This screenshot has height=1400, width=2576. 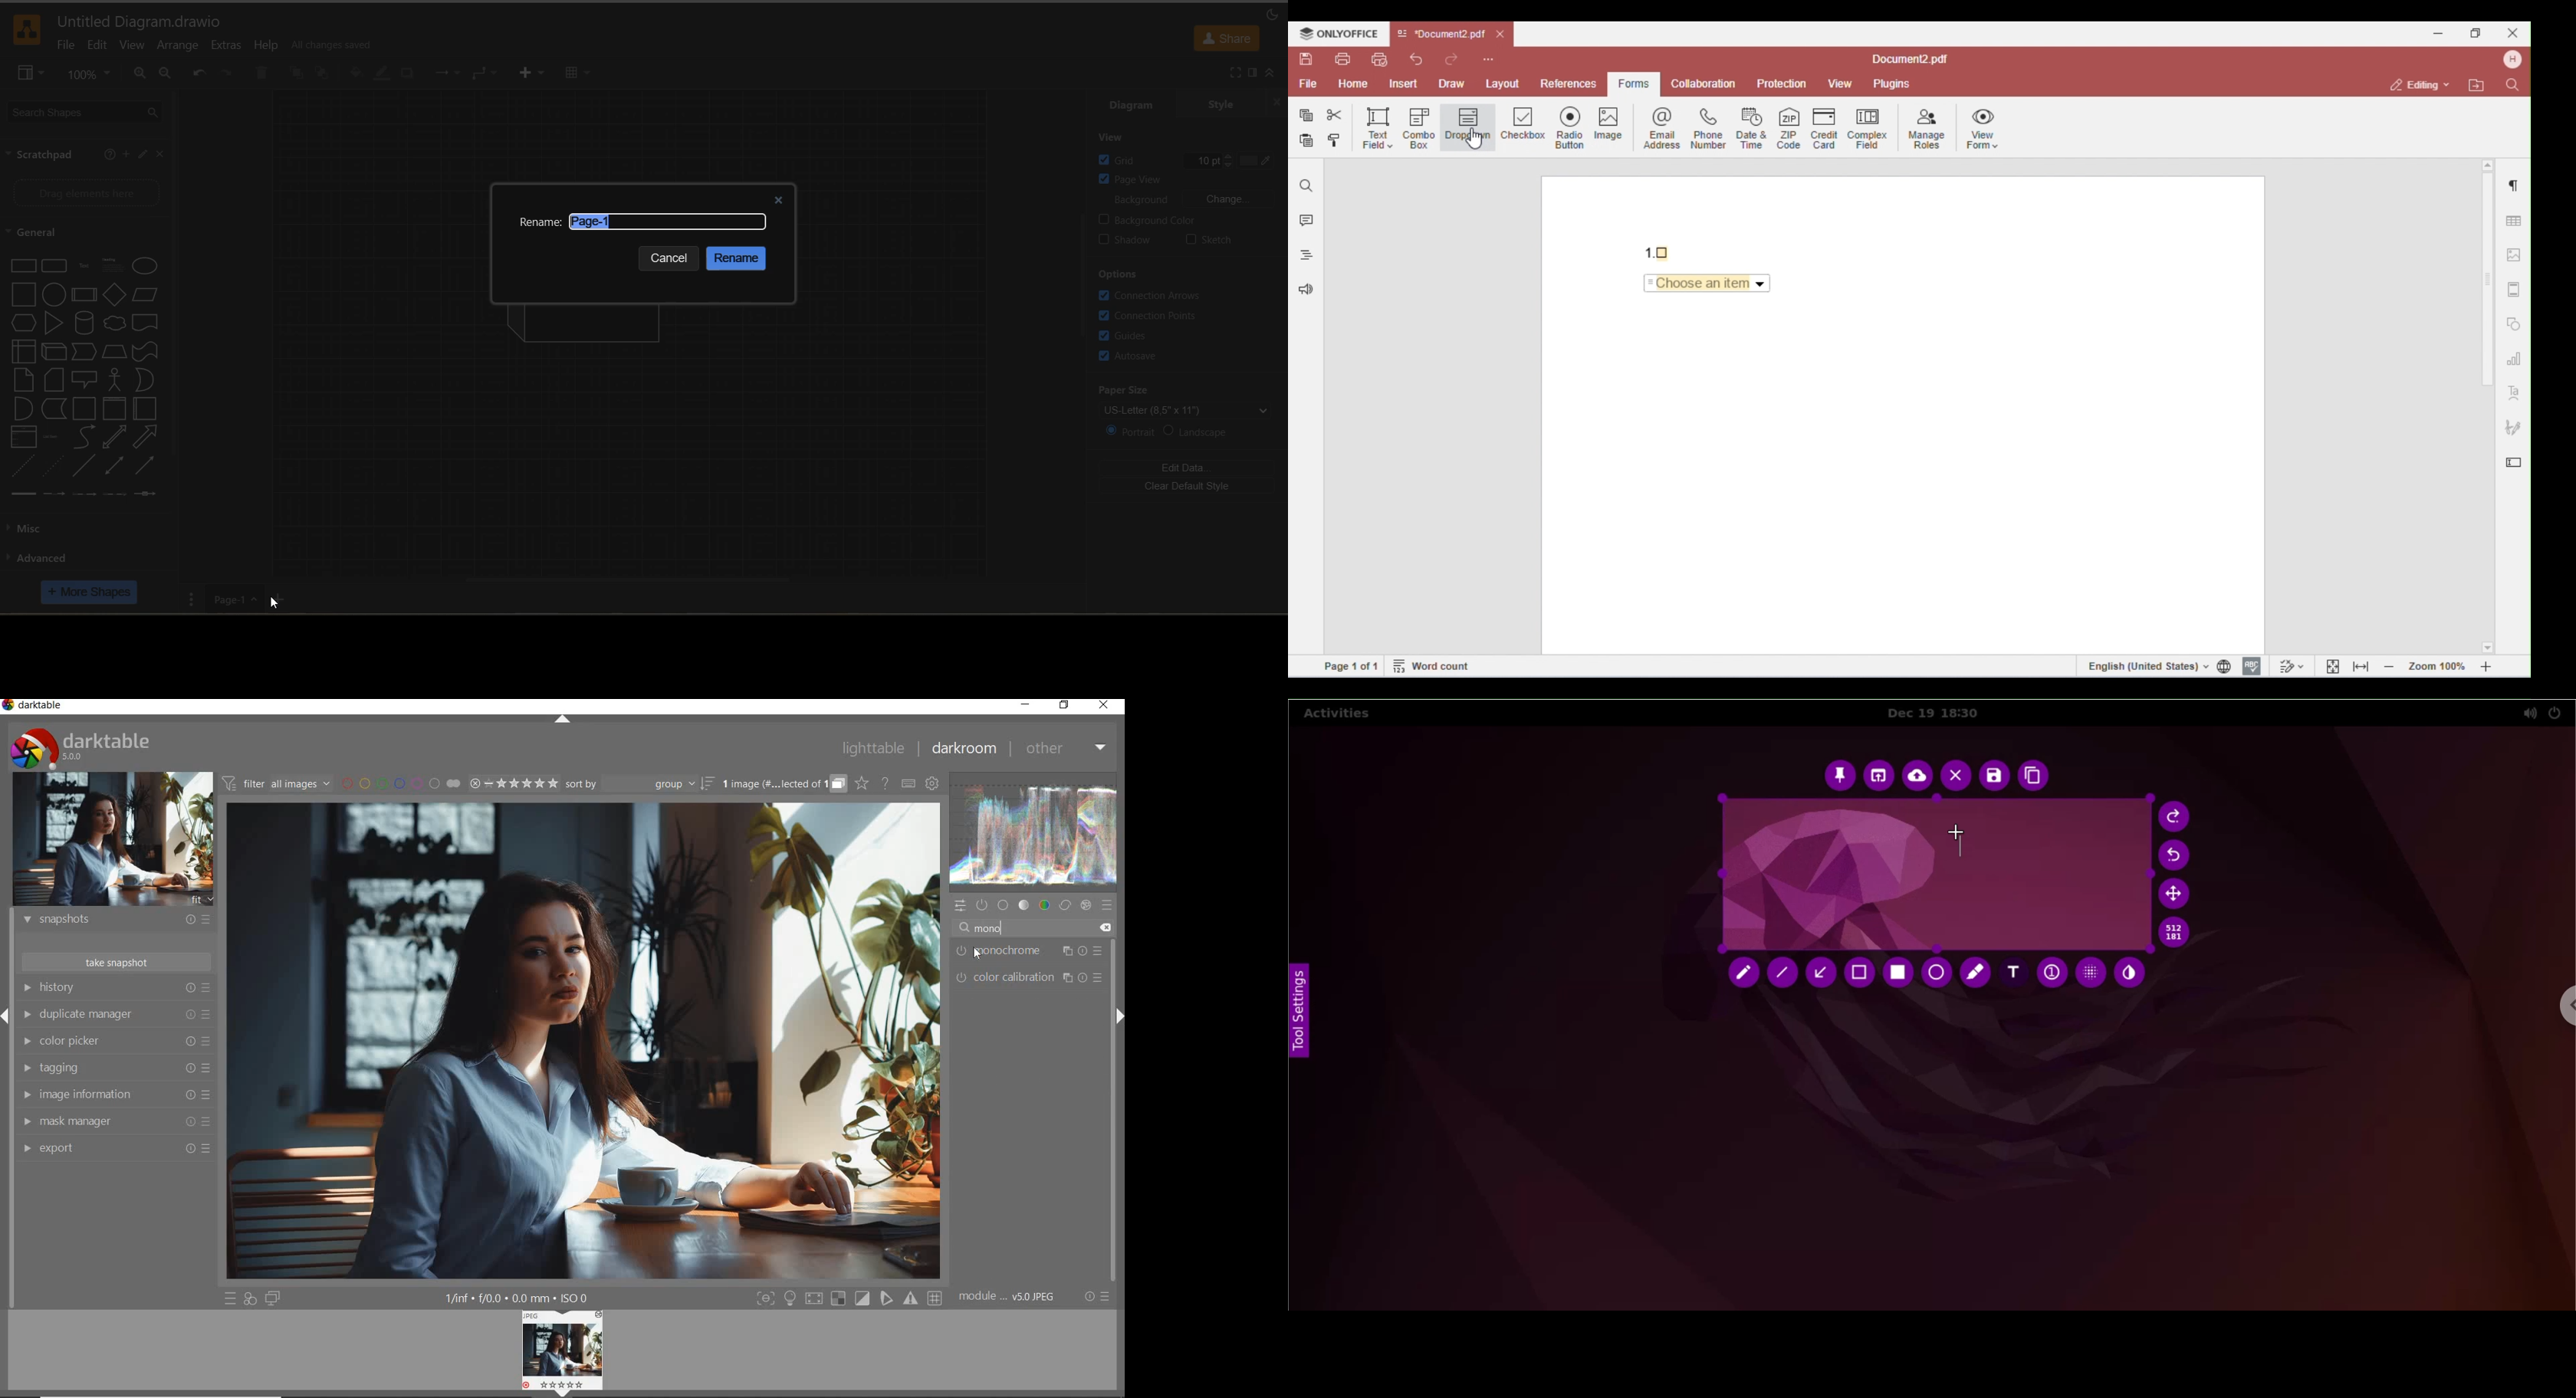 What do you see at coordinates (540, 223) in the screenshot?
I see `rename` at bounding box center [540, 223].